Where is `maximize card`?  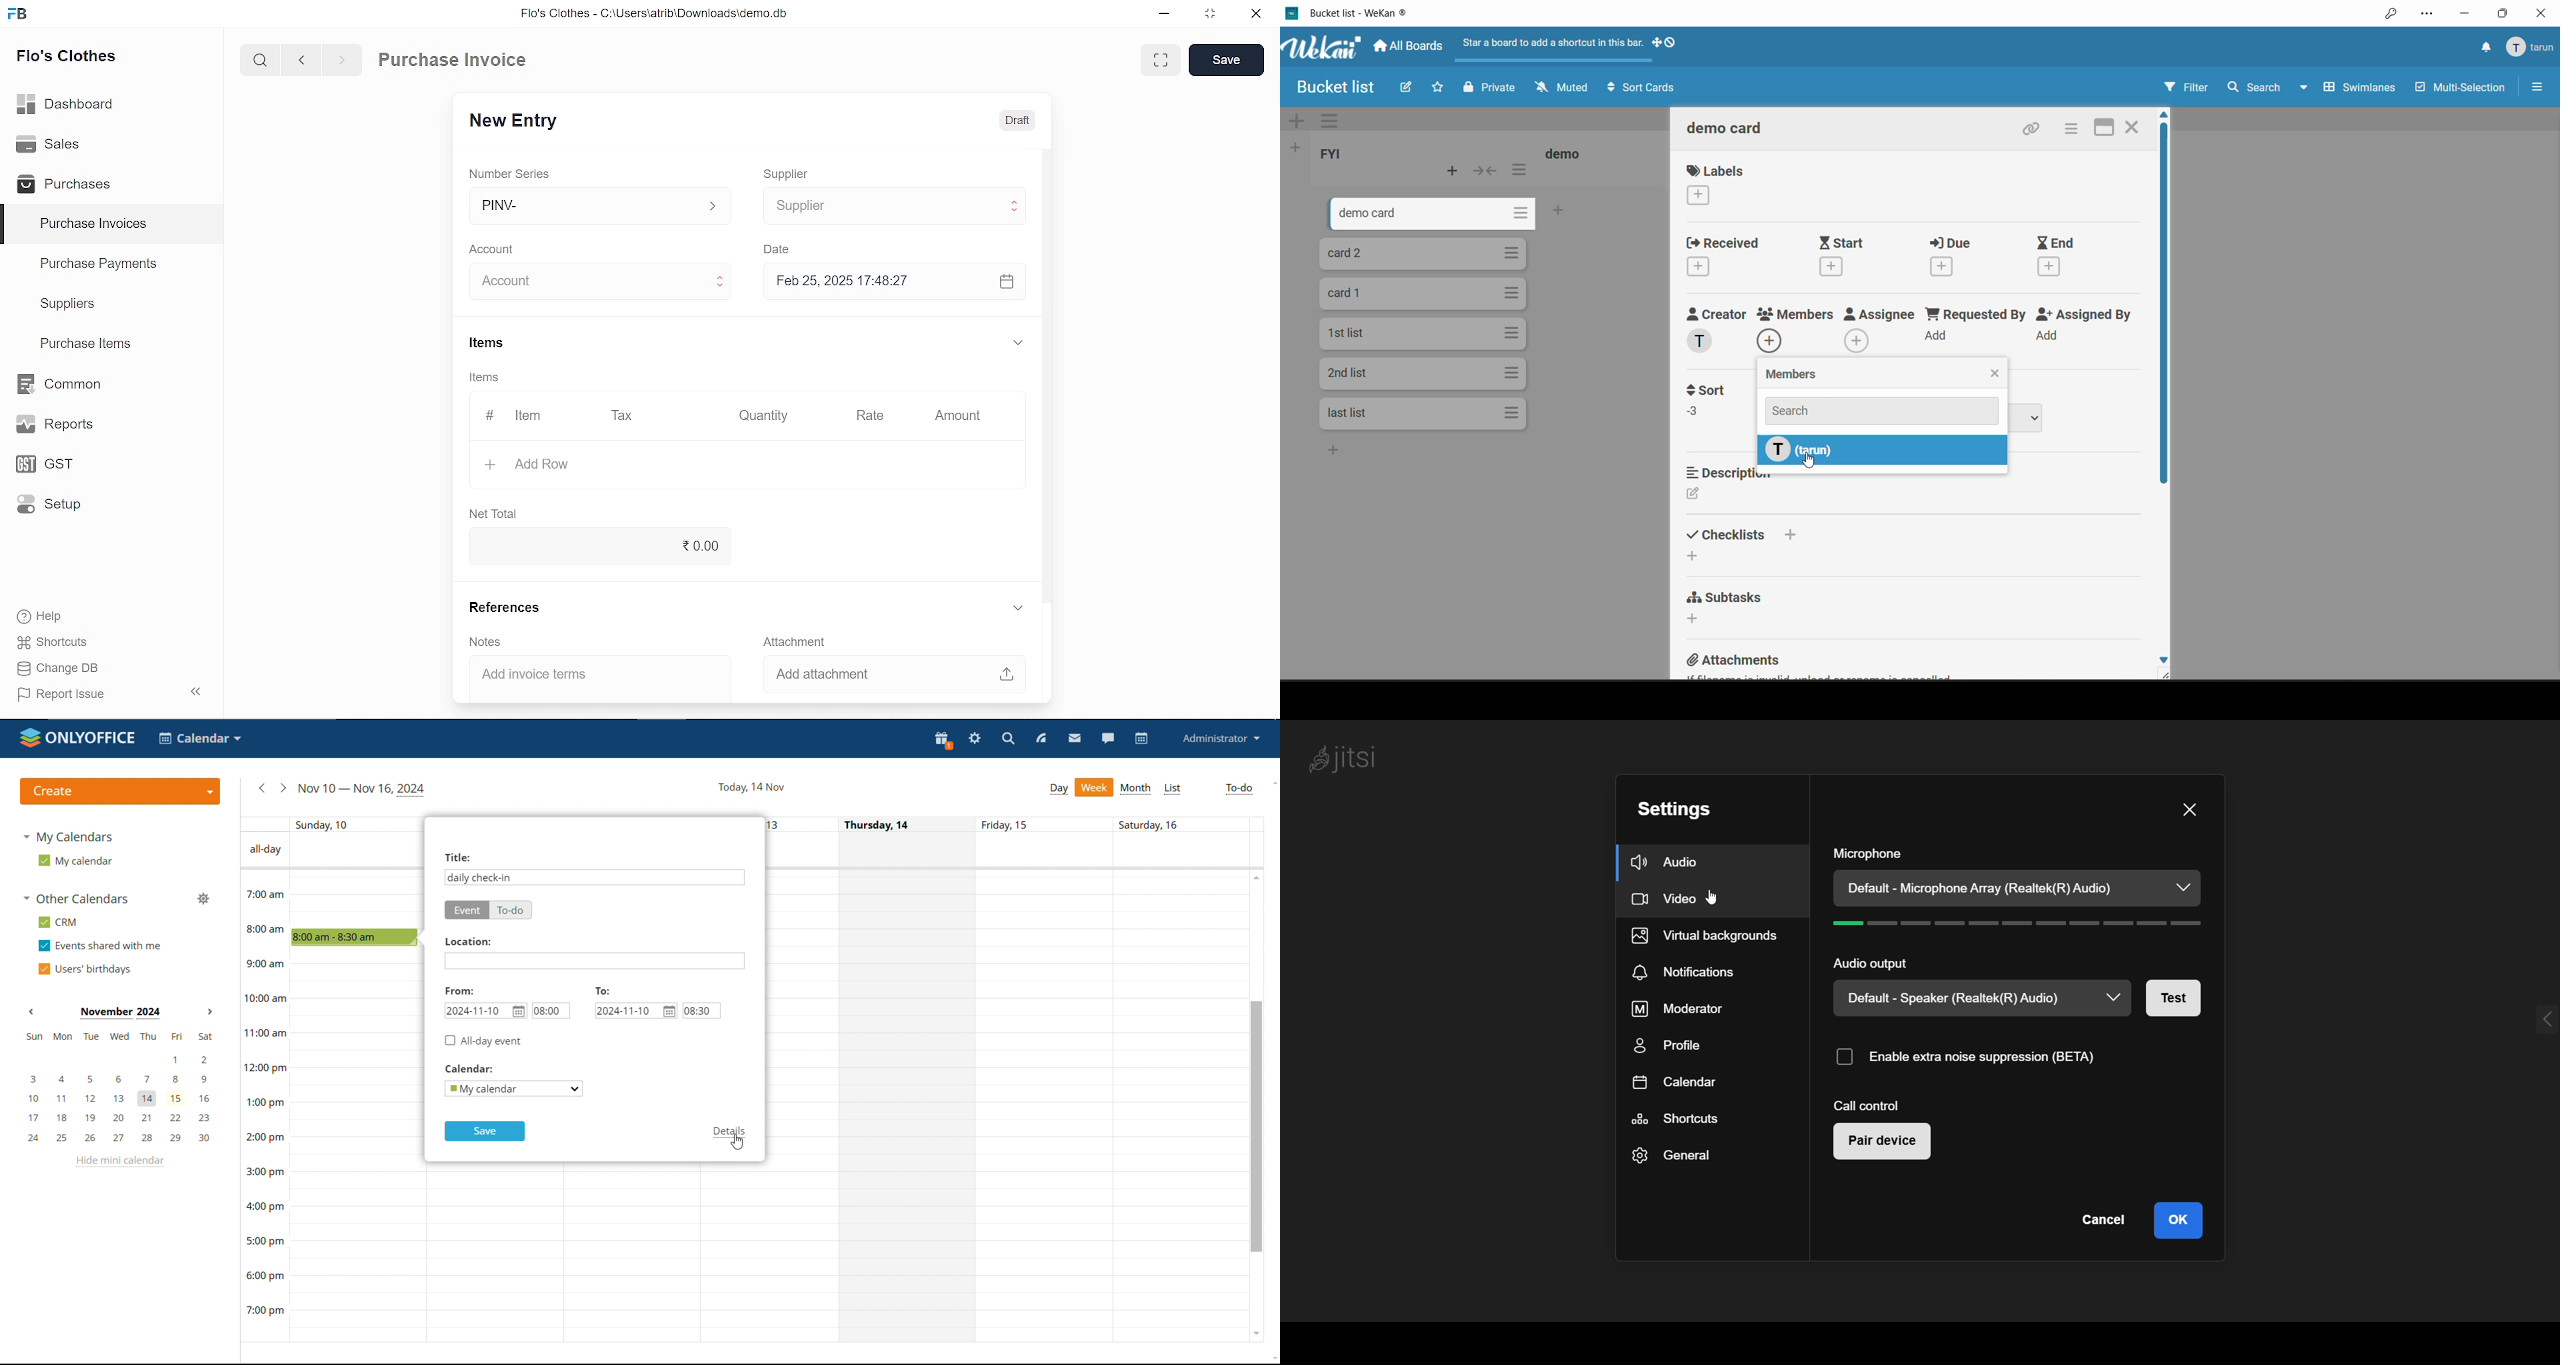
maximize card is located at coordinates (2105, 129).